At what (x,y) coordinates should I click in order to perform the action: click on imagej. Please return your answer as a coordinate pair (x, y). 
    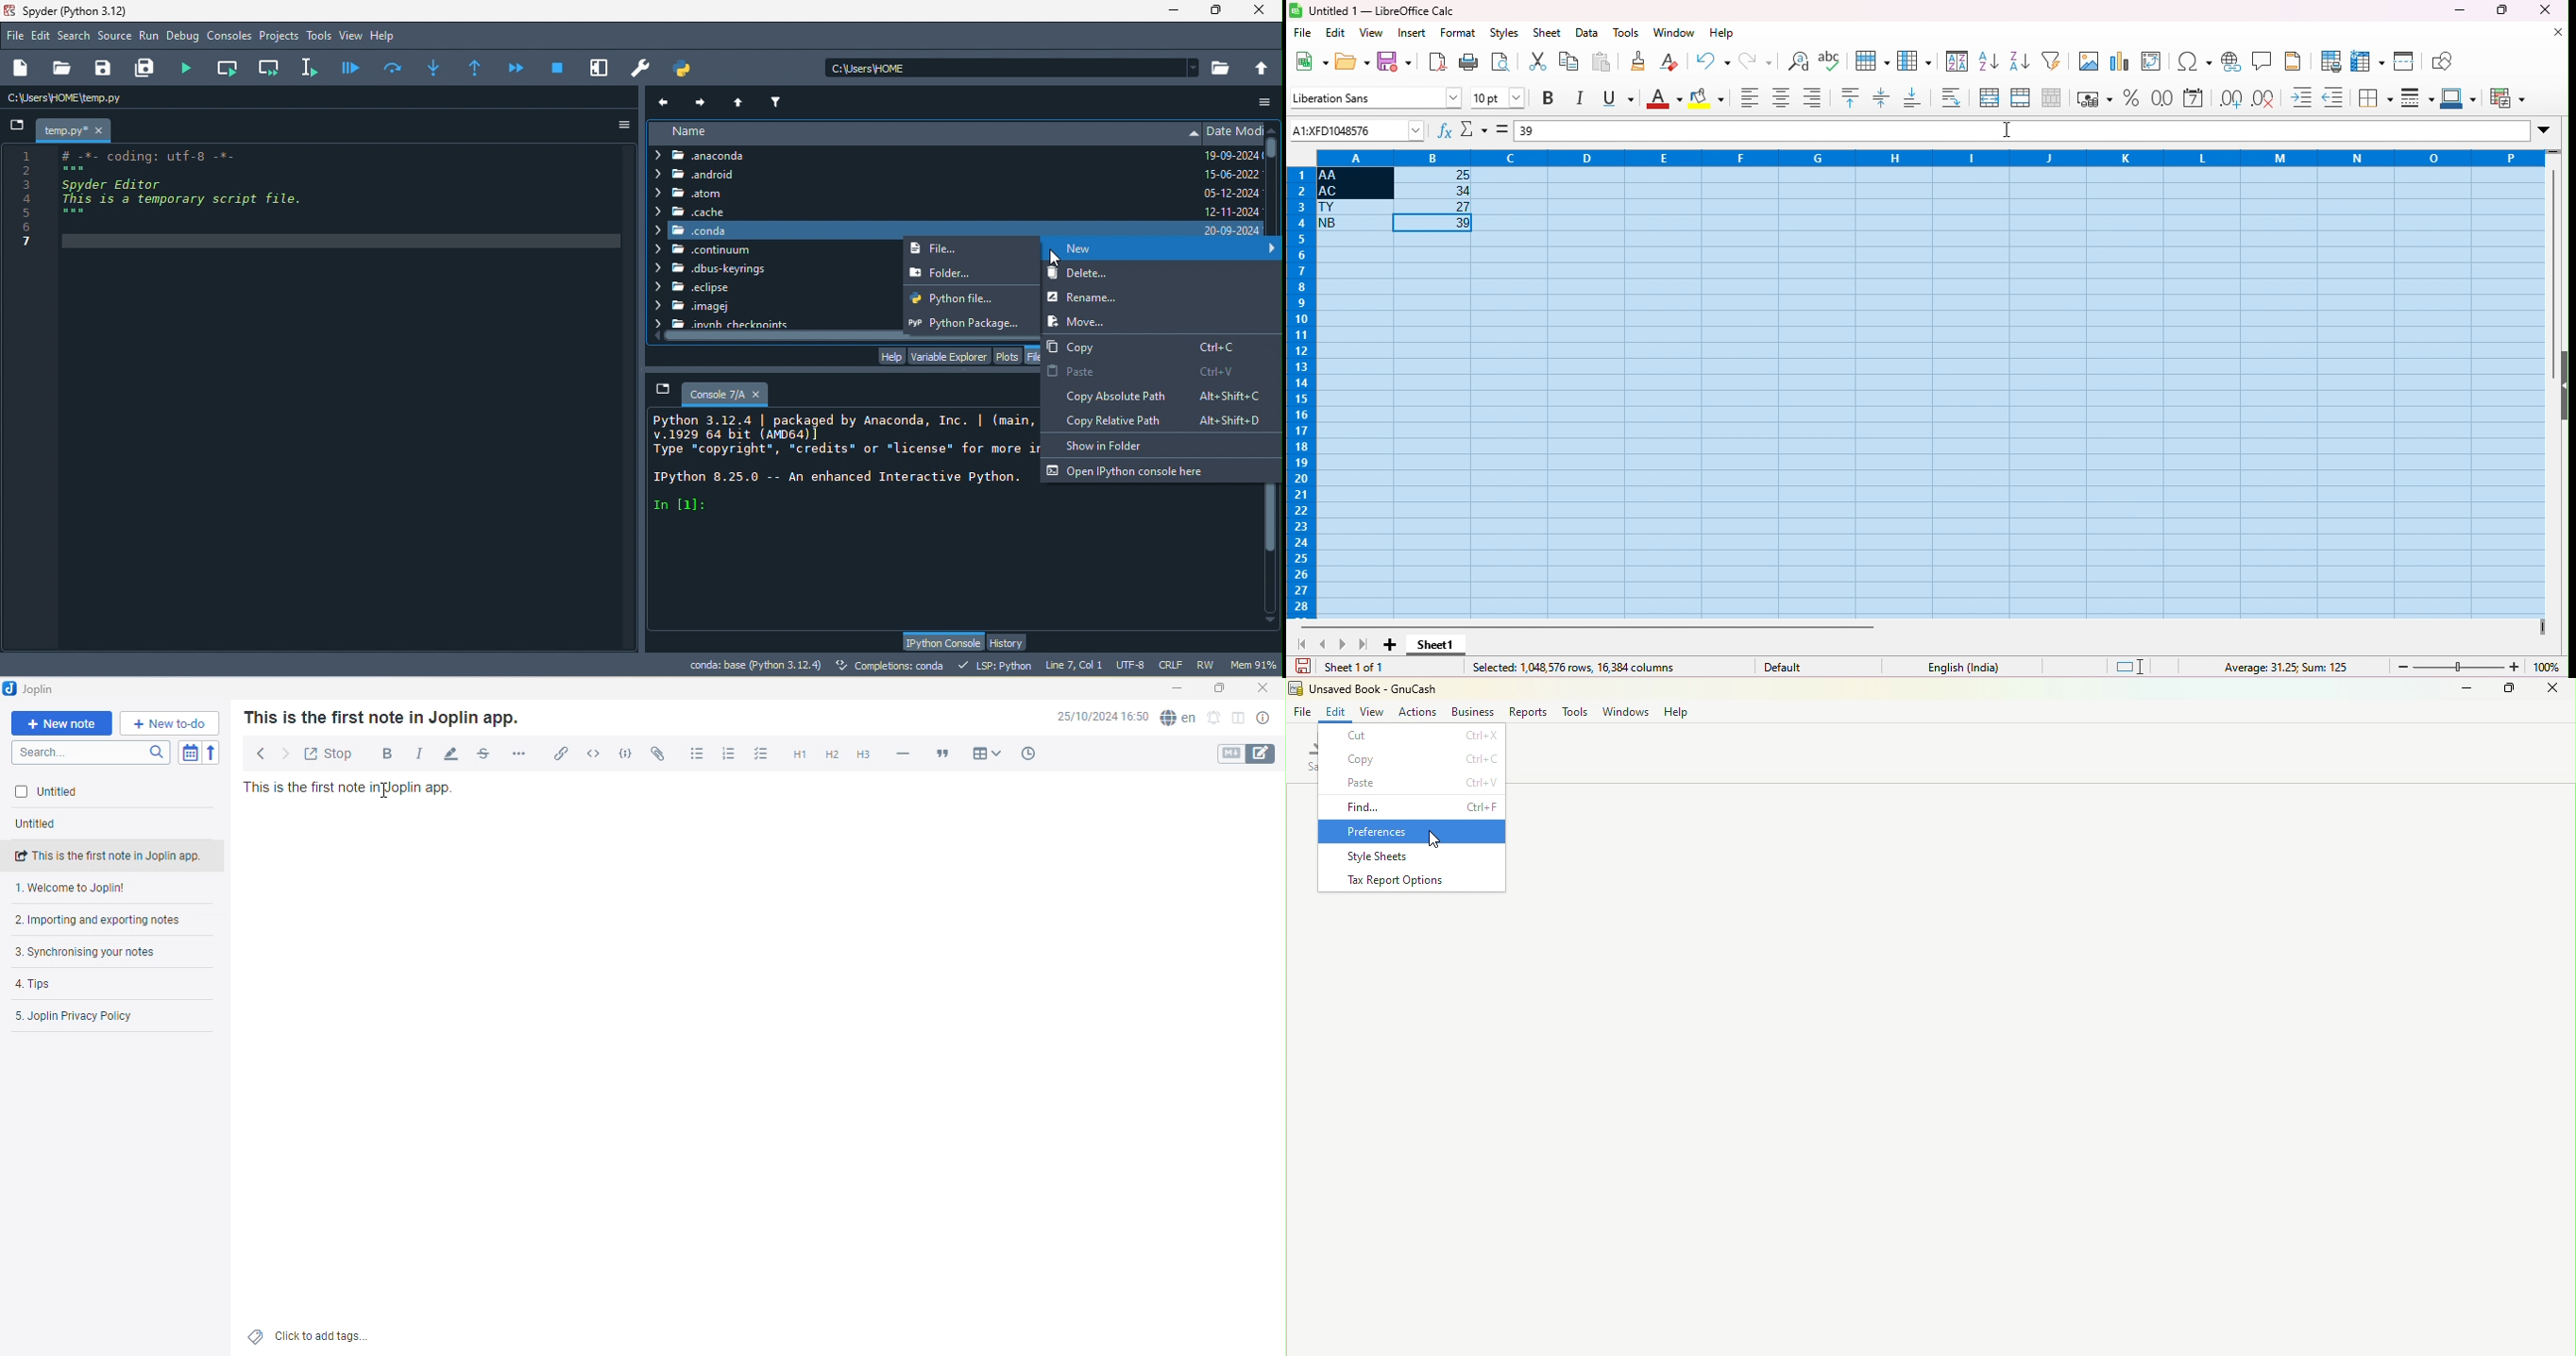
    Looking at the image, I should click on (707, 308).